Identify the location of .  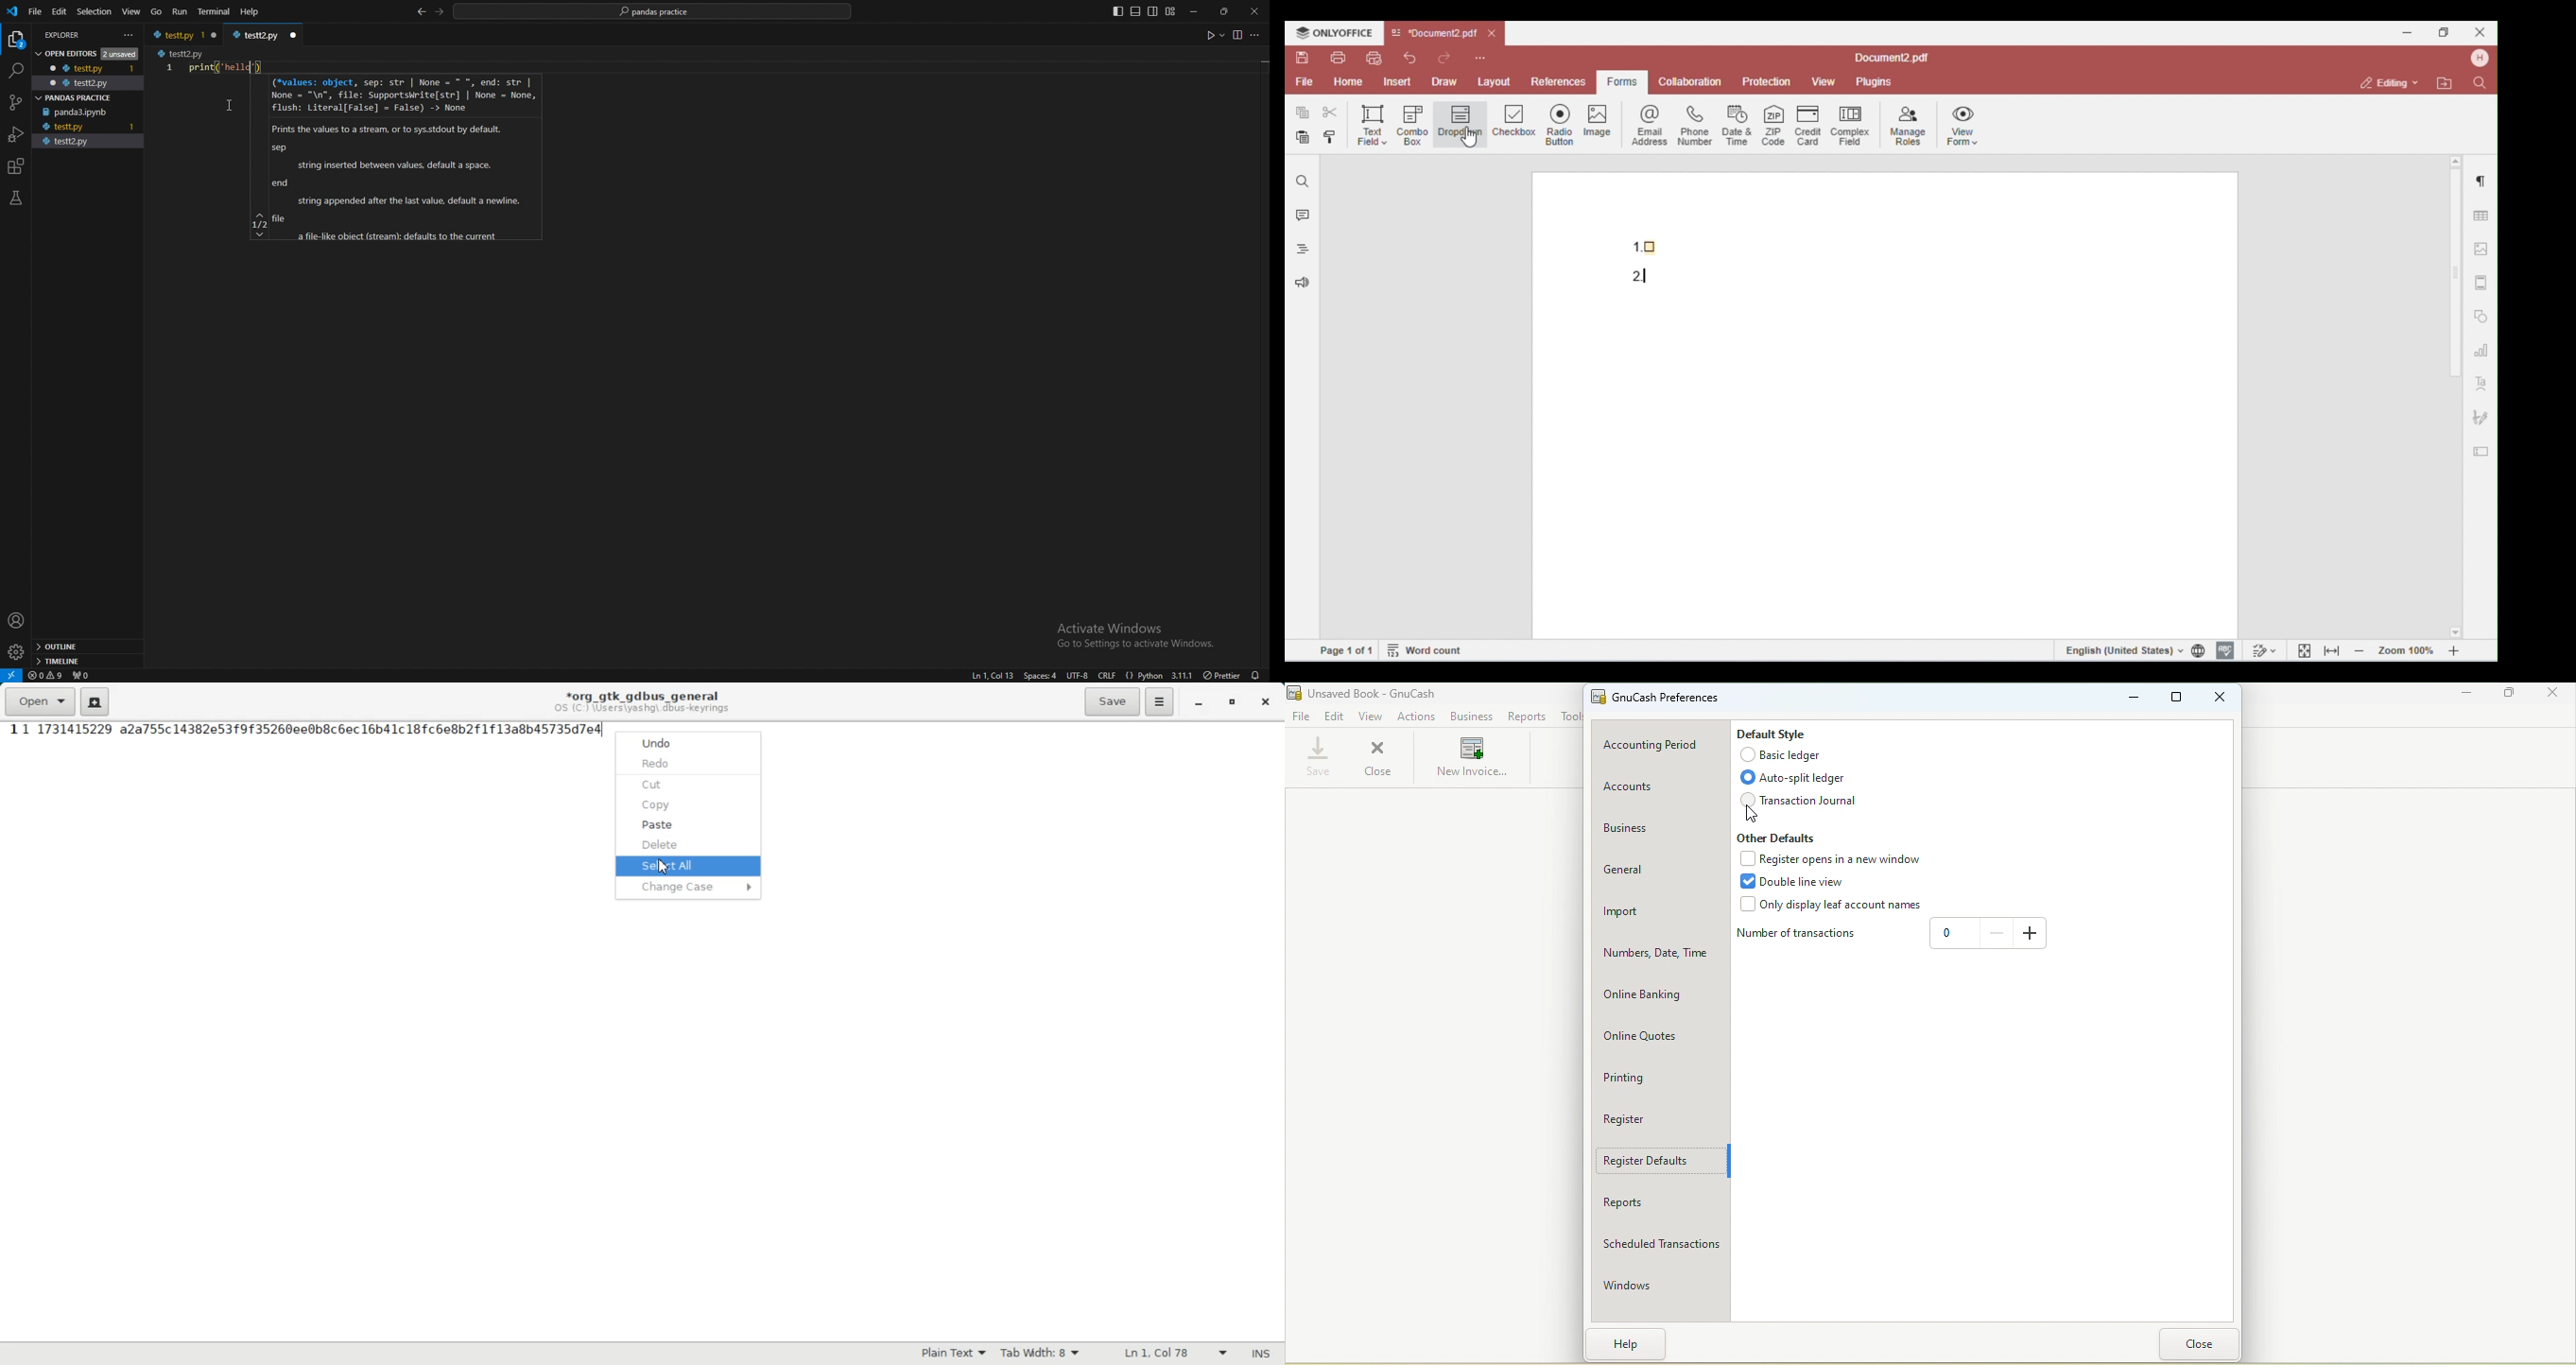
(1908, 1210).